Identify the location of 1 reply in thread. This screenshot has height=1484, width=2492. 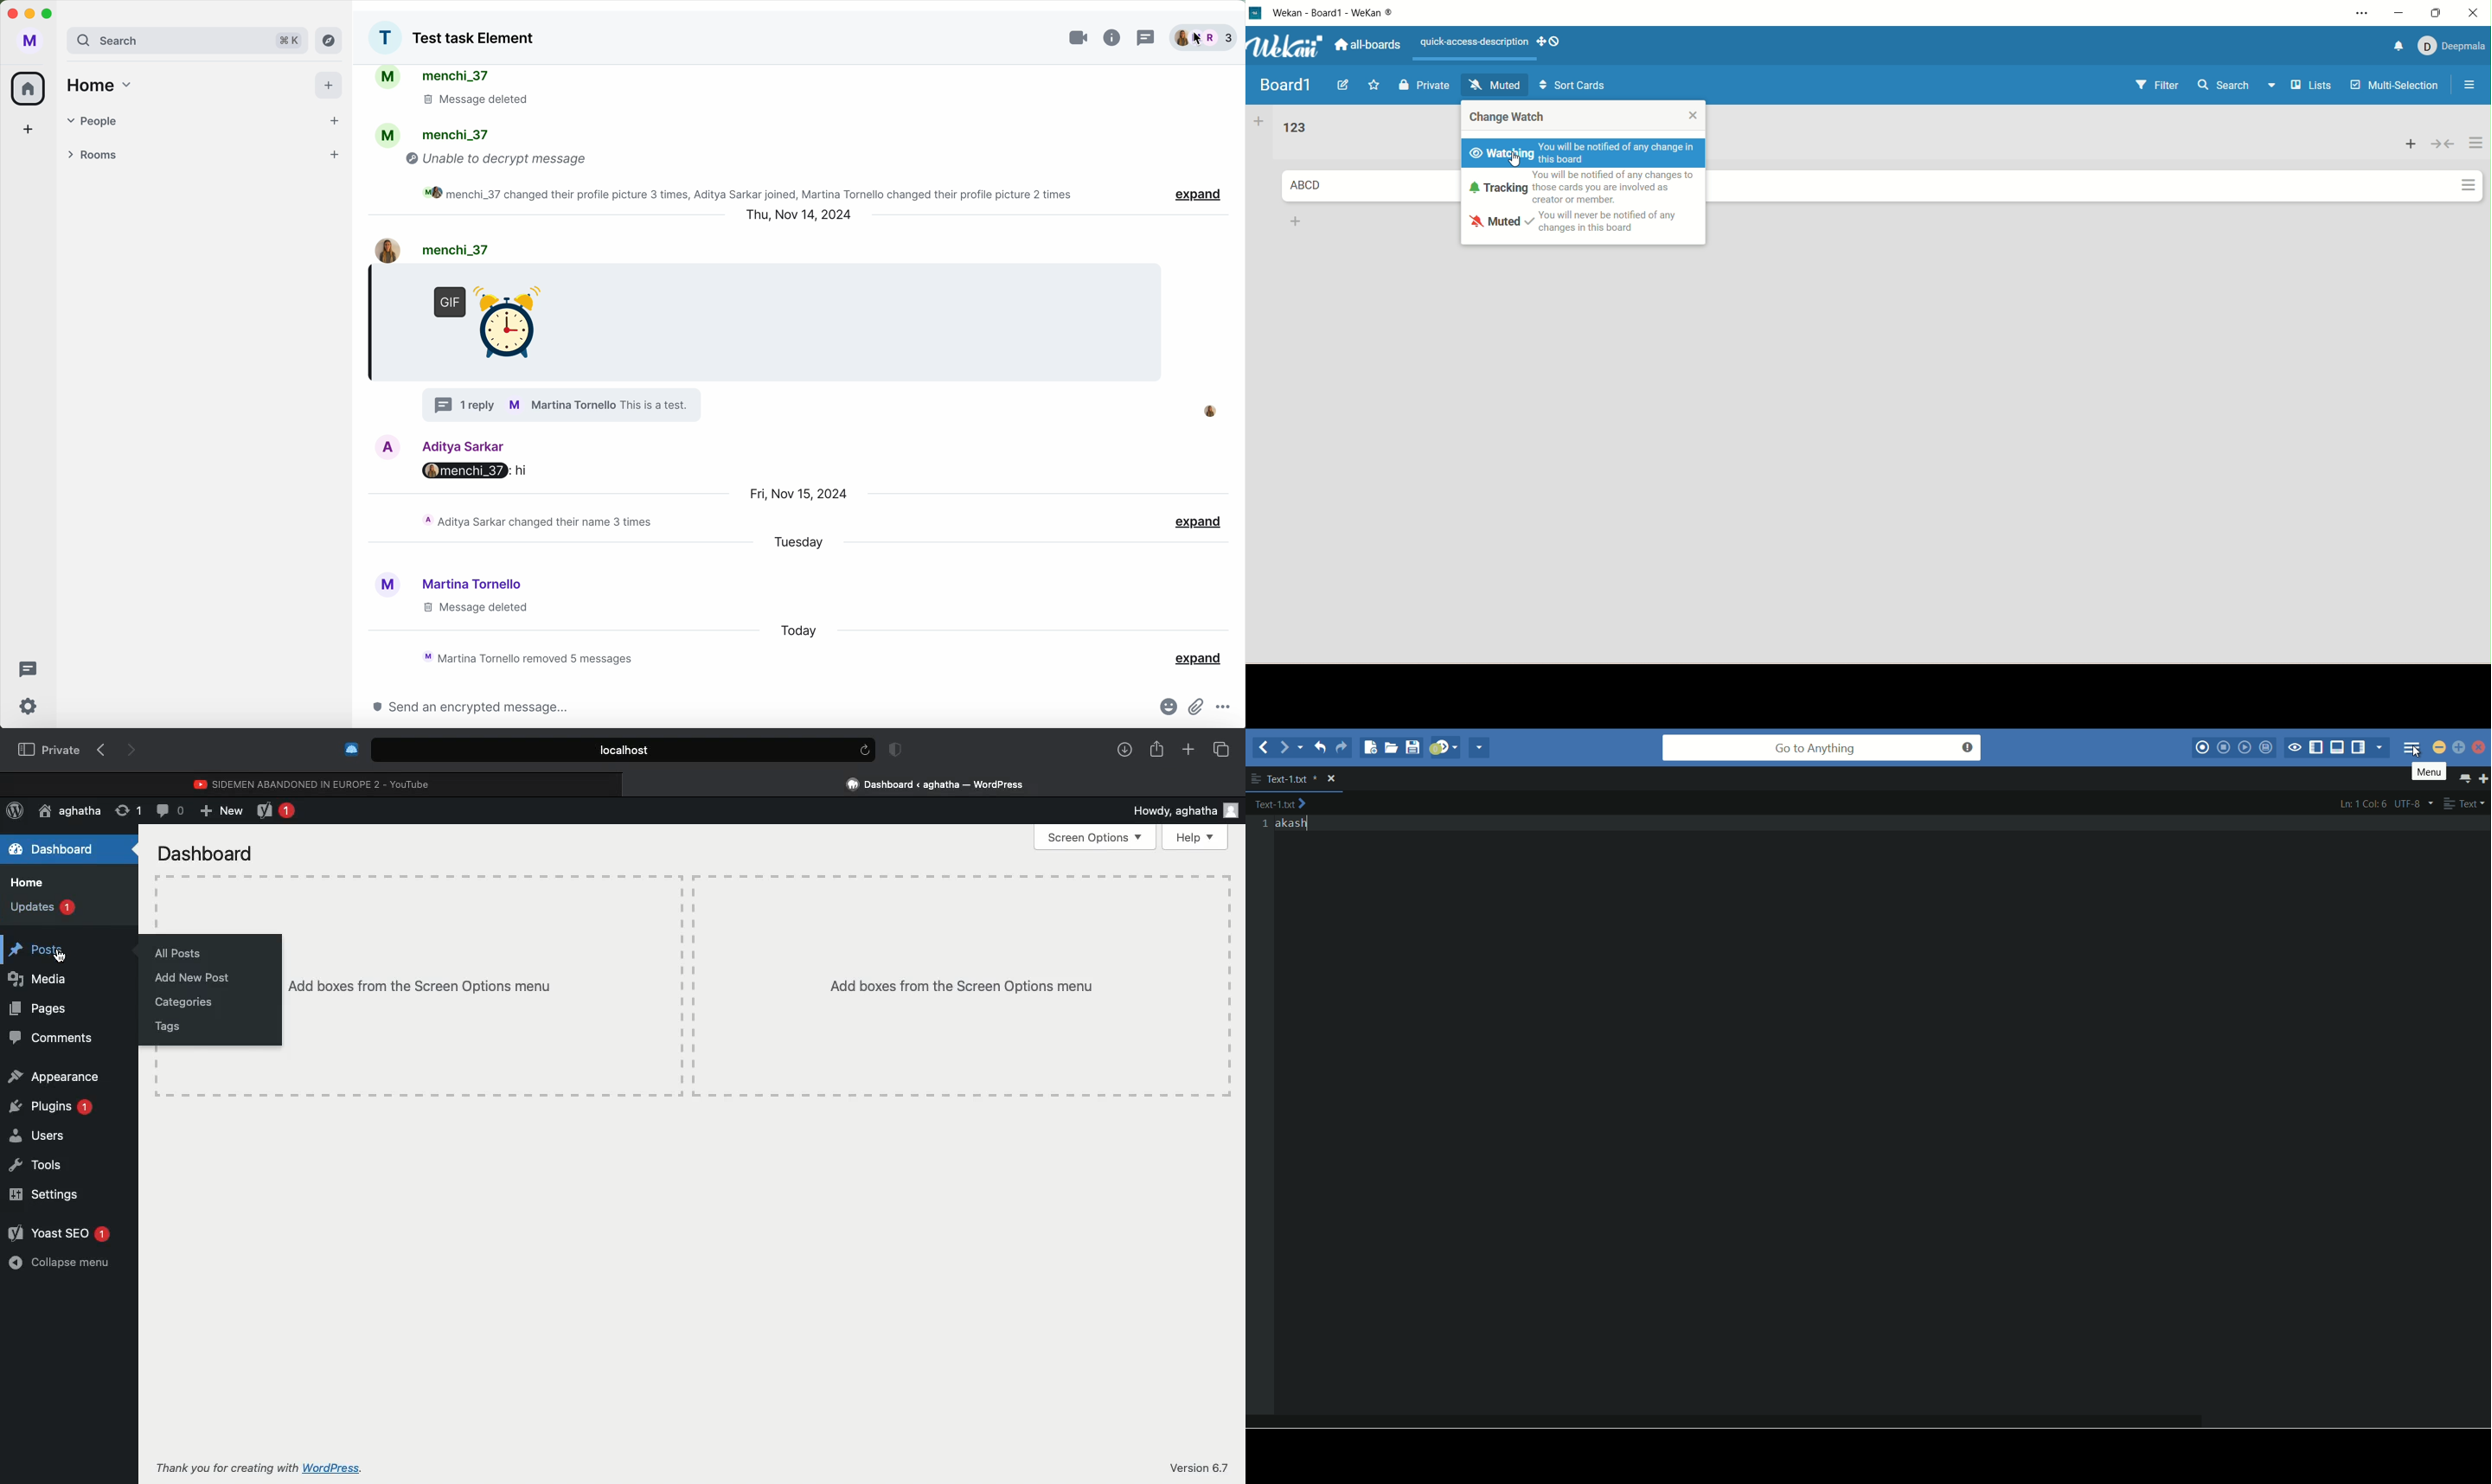
(461, 405).